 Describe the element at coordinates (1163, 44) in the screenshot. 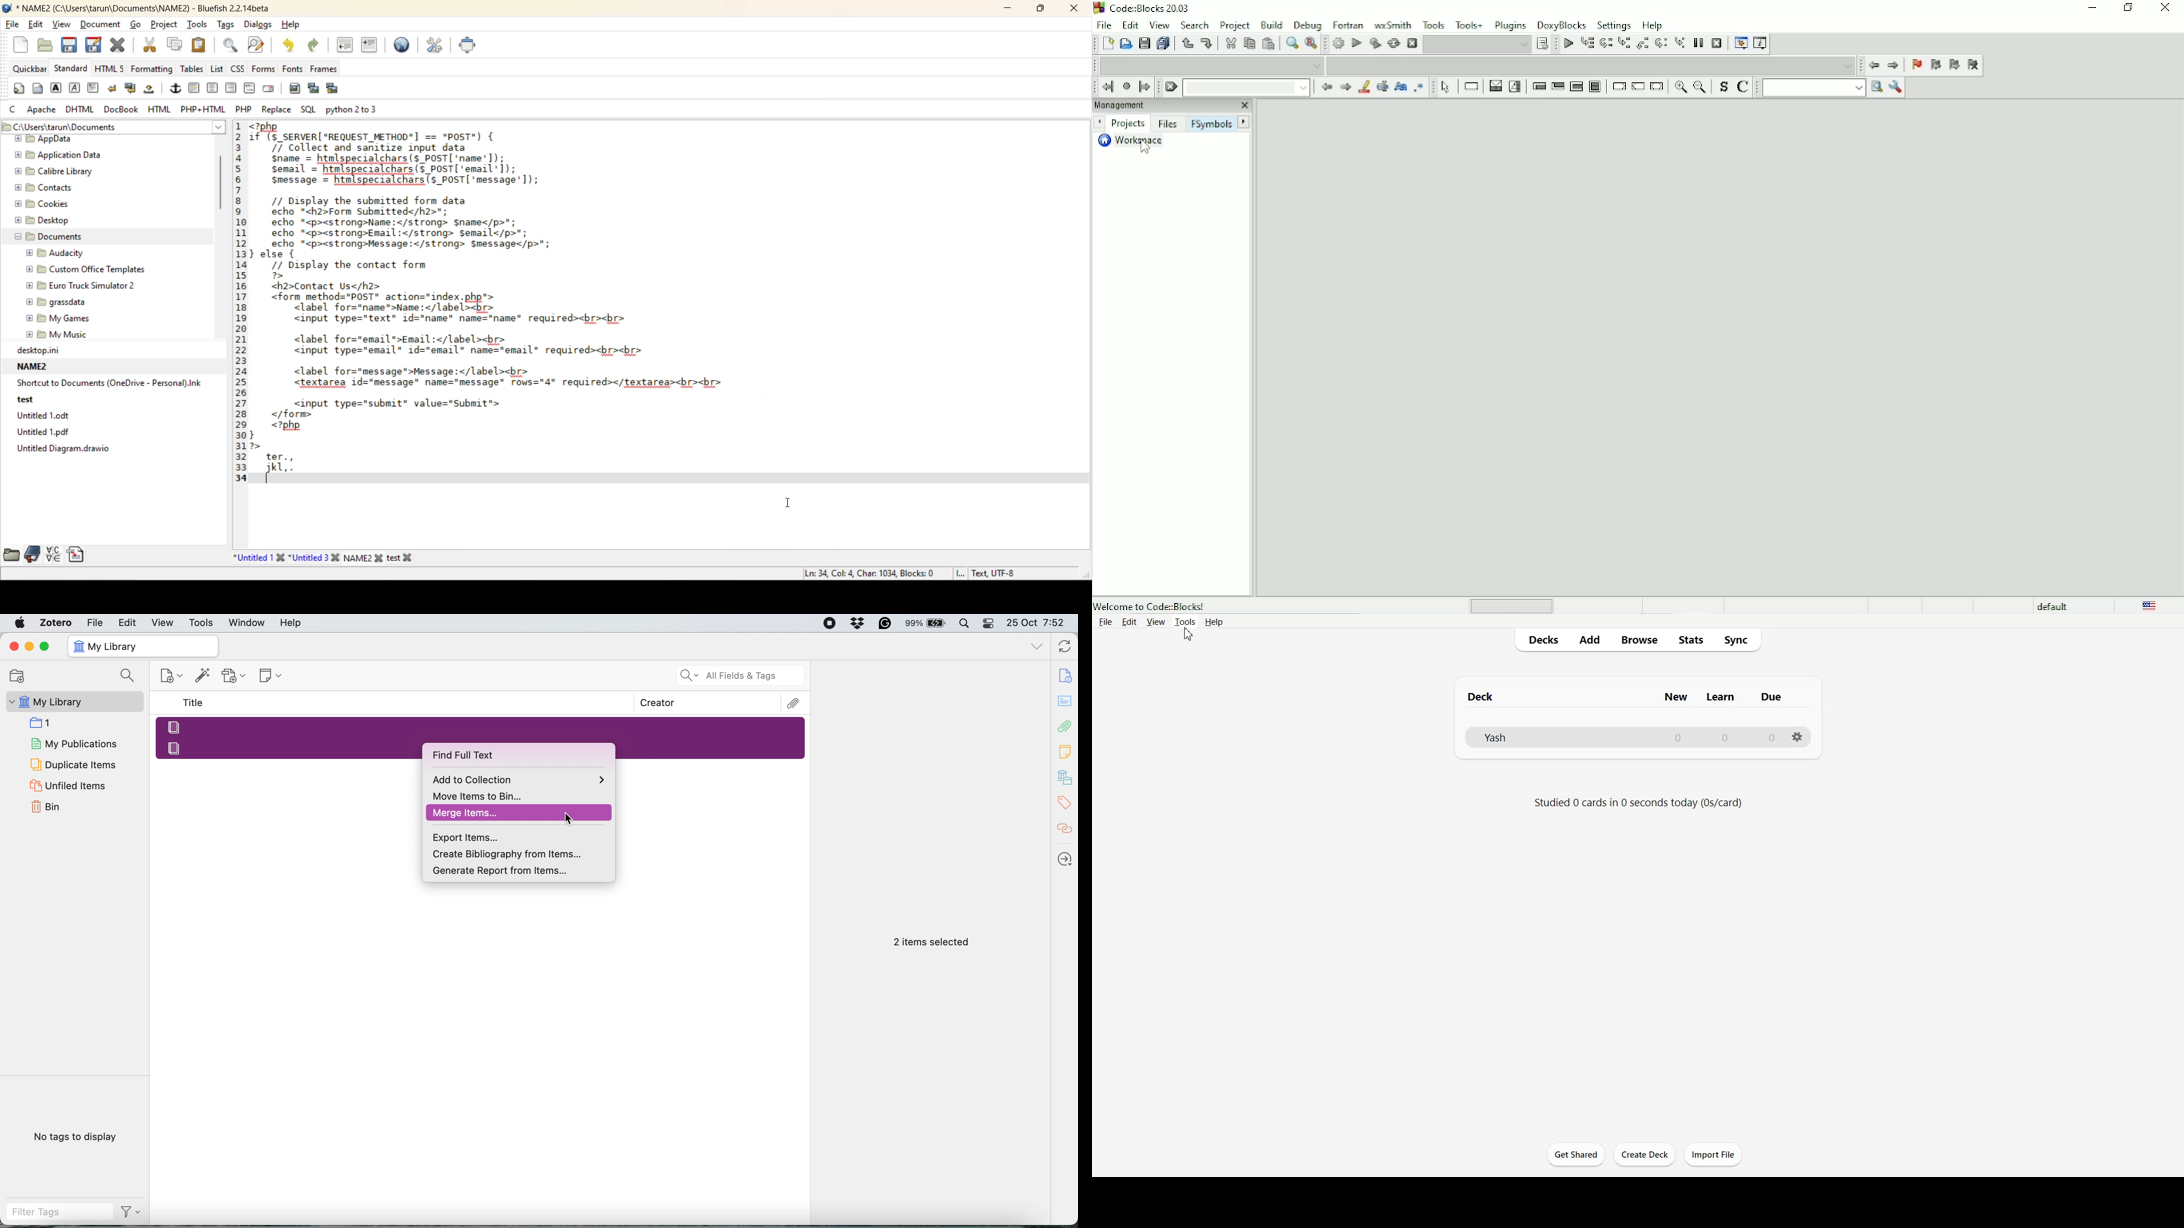

I see `Save everything` at that location.